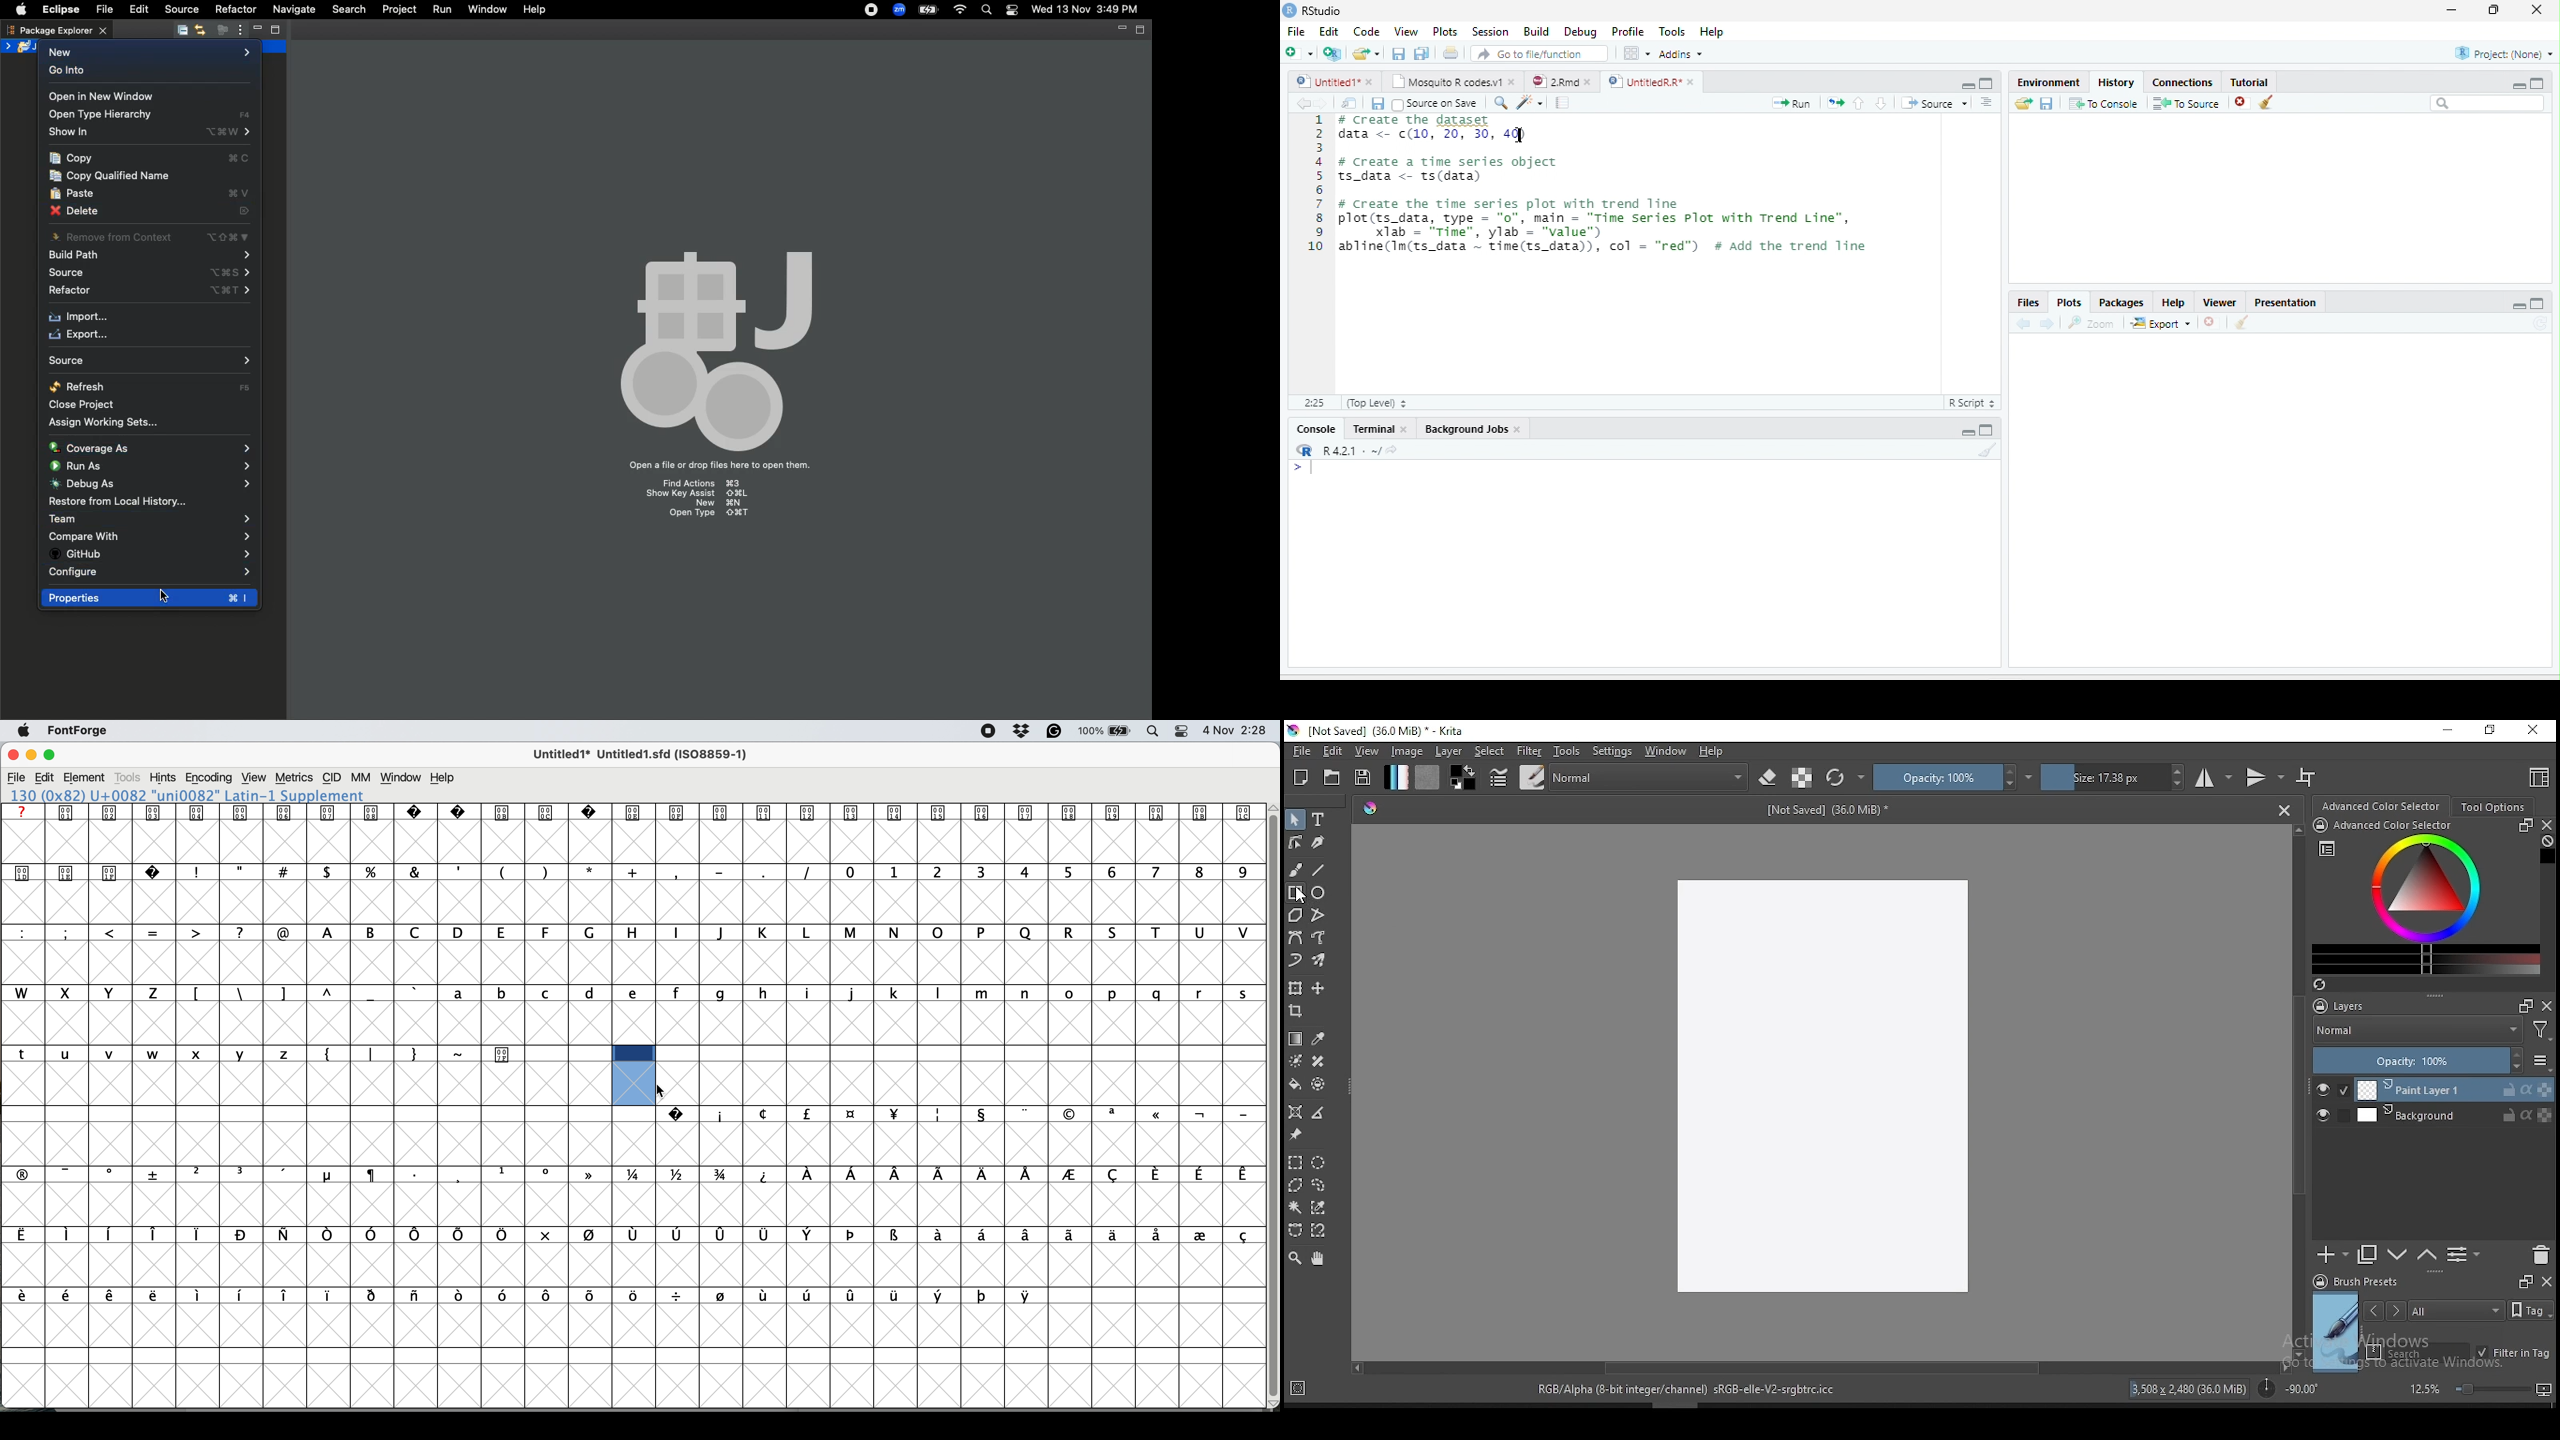 The image size is (2576, 1456). What do you see at coordinates (2538, 82) in the screenshot?
I see `Maximize` at bounding box center [2538, 82].